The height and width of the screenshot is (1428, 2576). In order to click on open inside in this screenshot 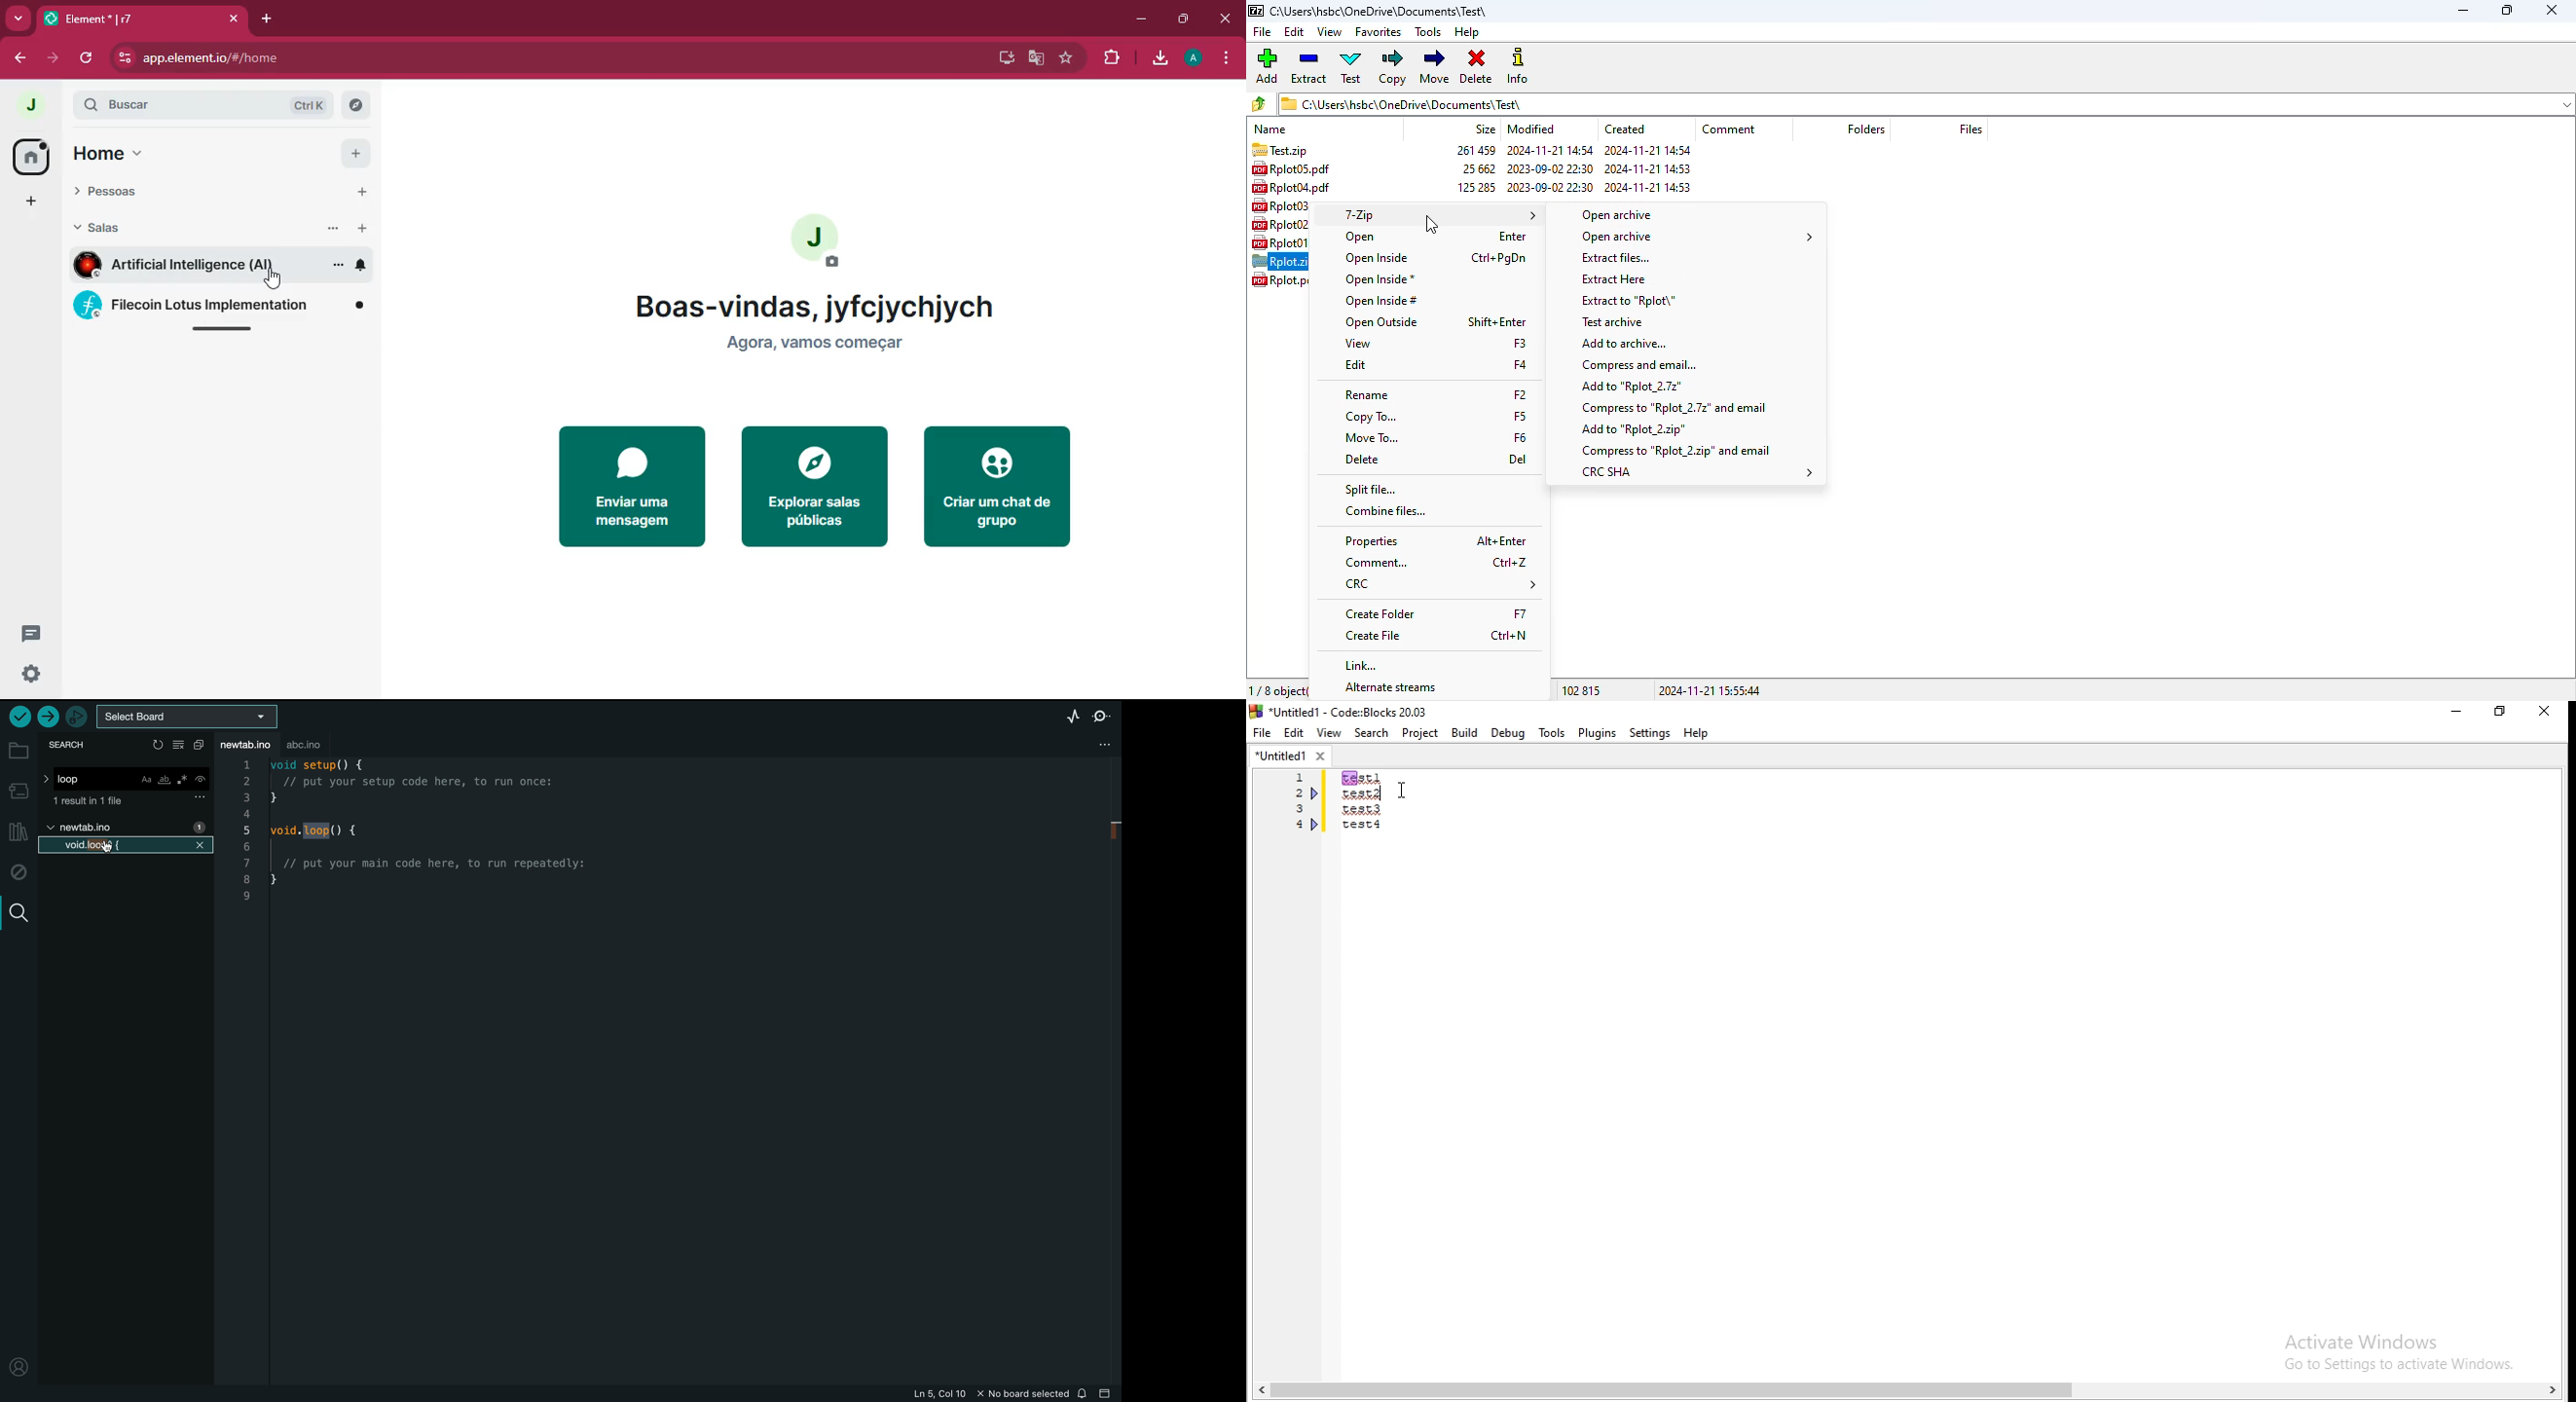, I will do `click(1377, 258)`.